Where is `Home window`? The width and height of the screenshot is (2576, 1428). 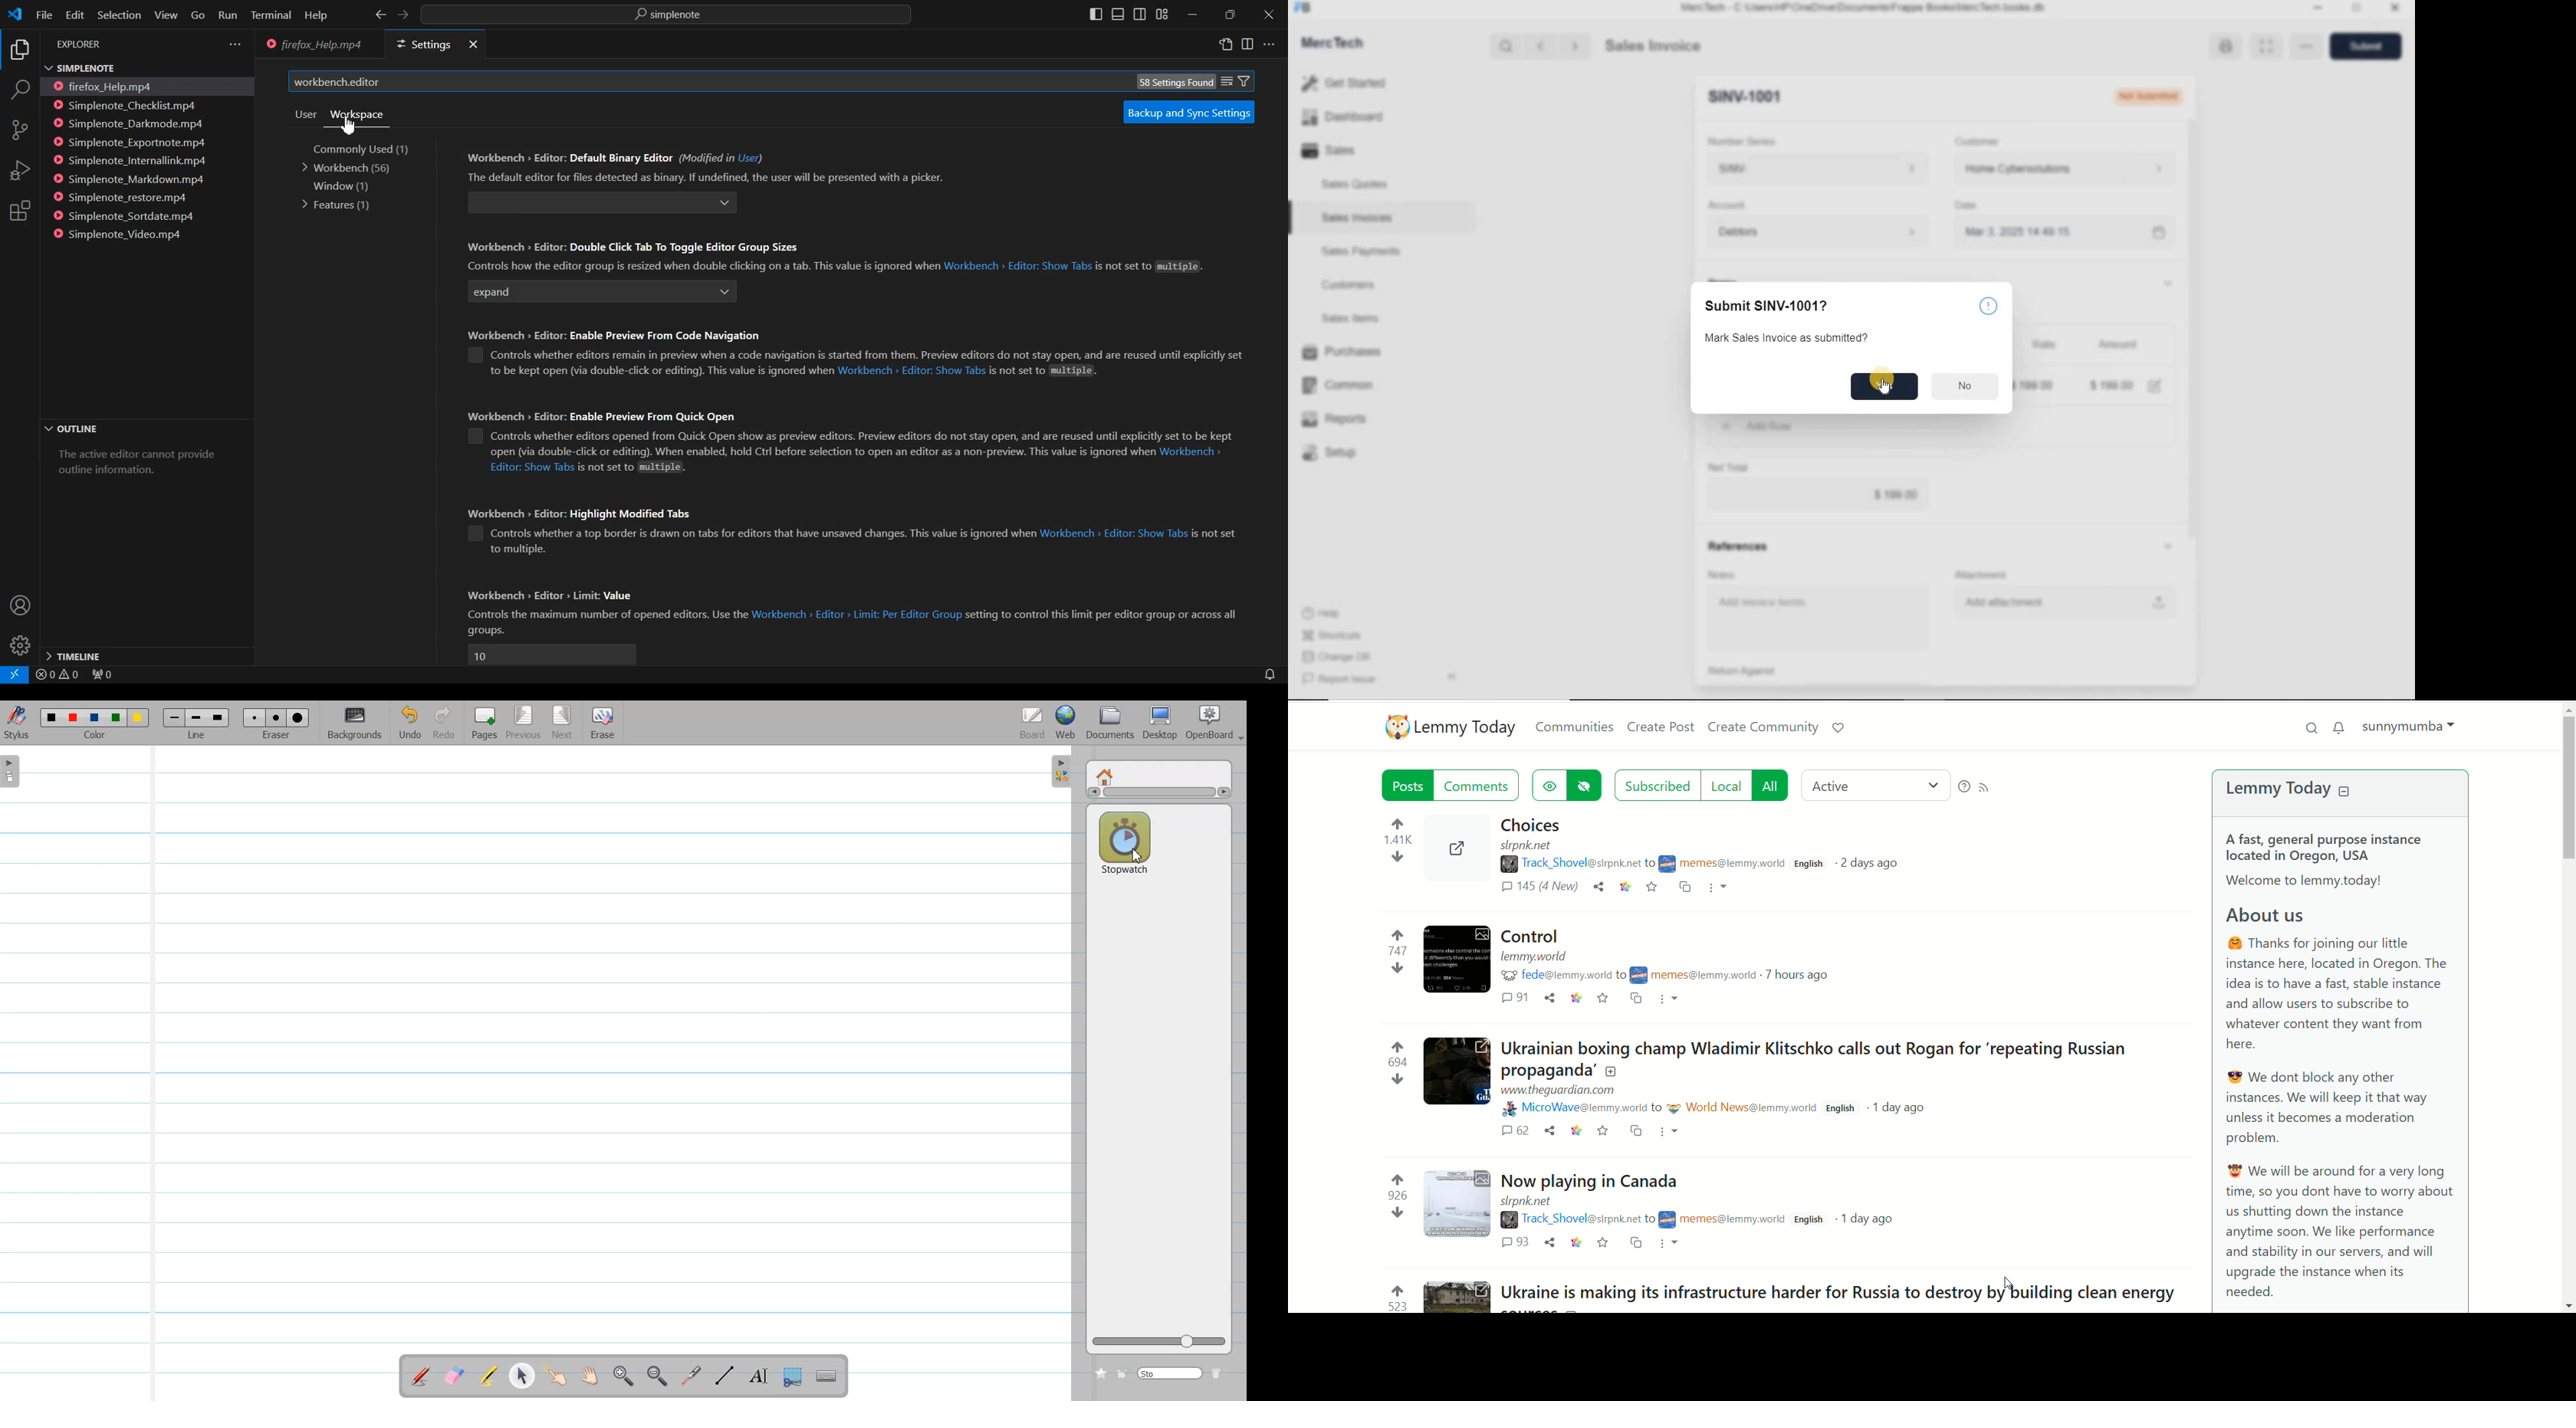
Home window is located at coordinates (1106, 775).